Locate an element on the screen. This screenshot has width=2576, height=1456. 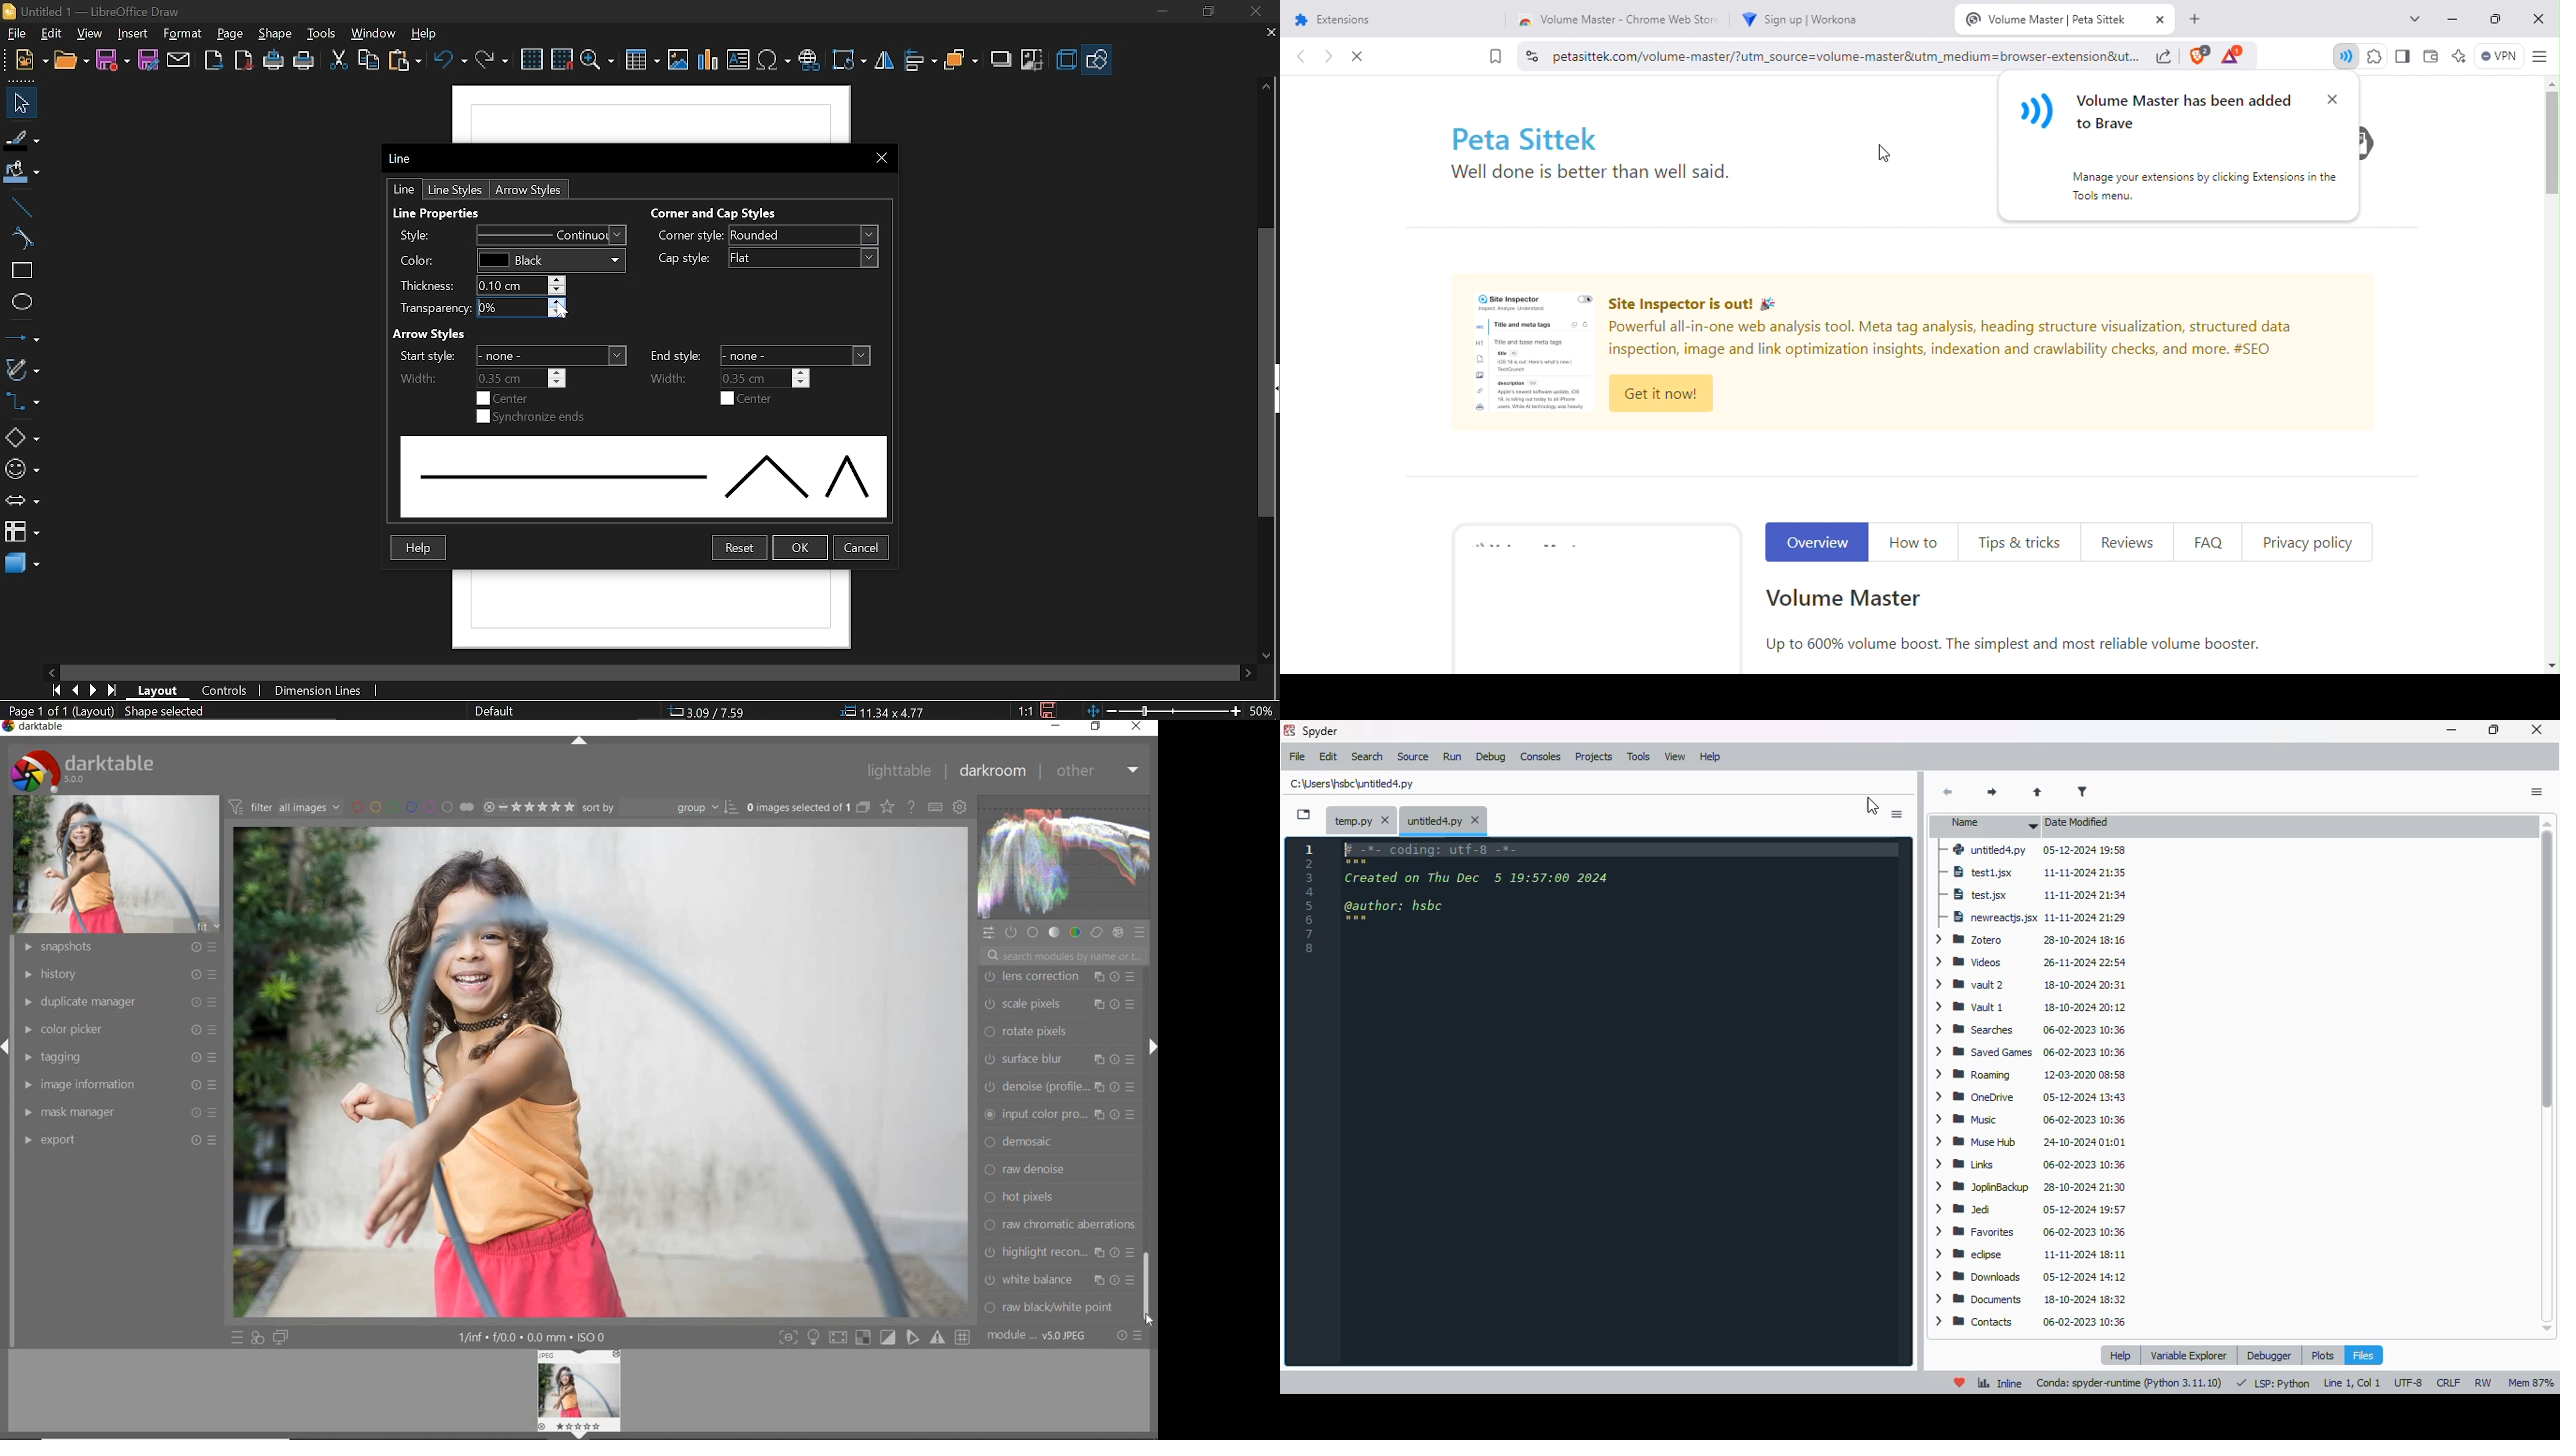
parent is located at coordinates (2037, 793).